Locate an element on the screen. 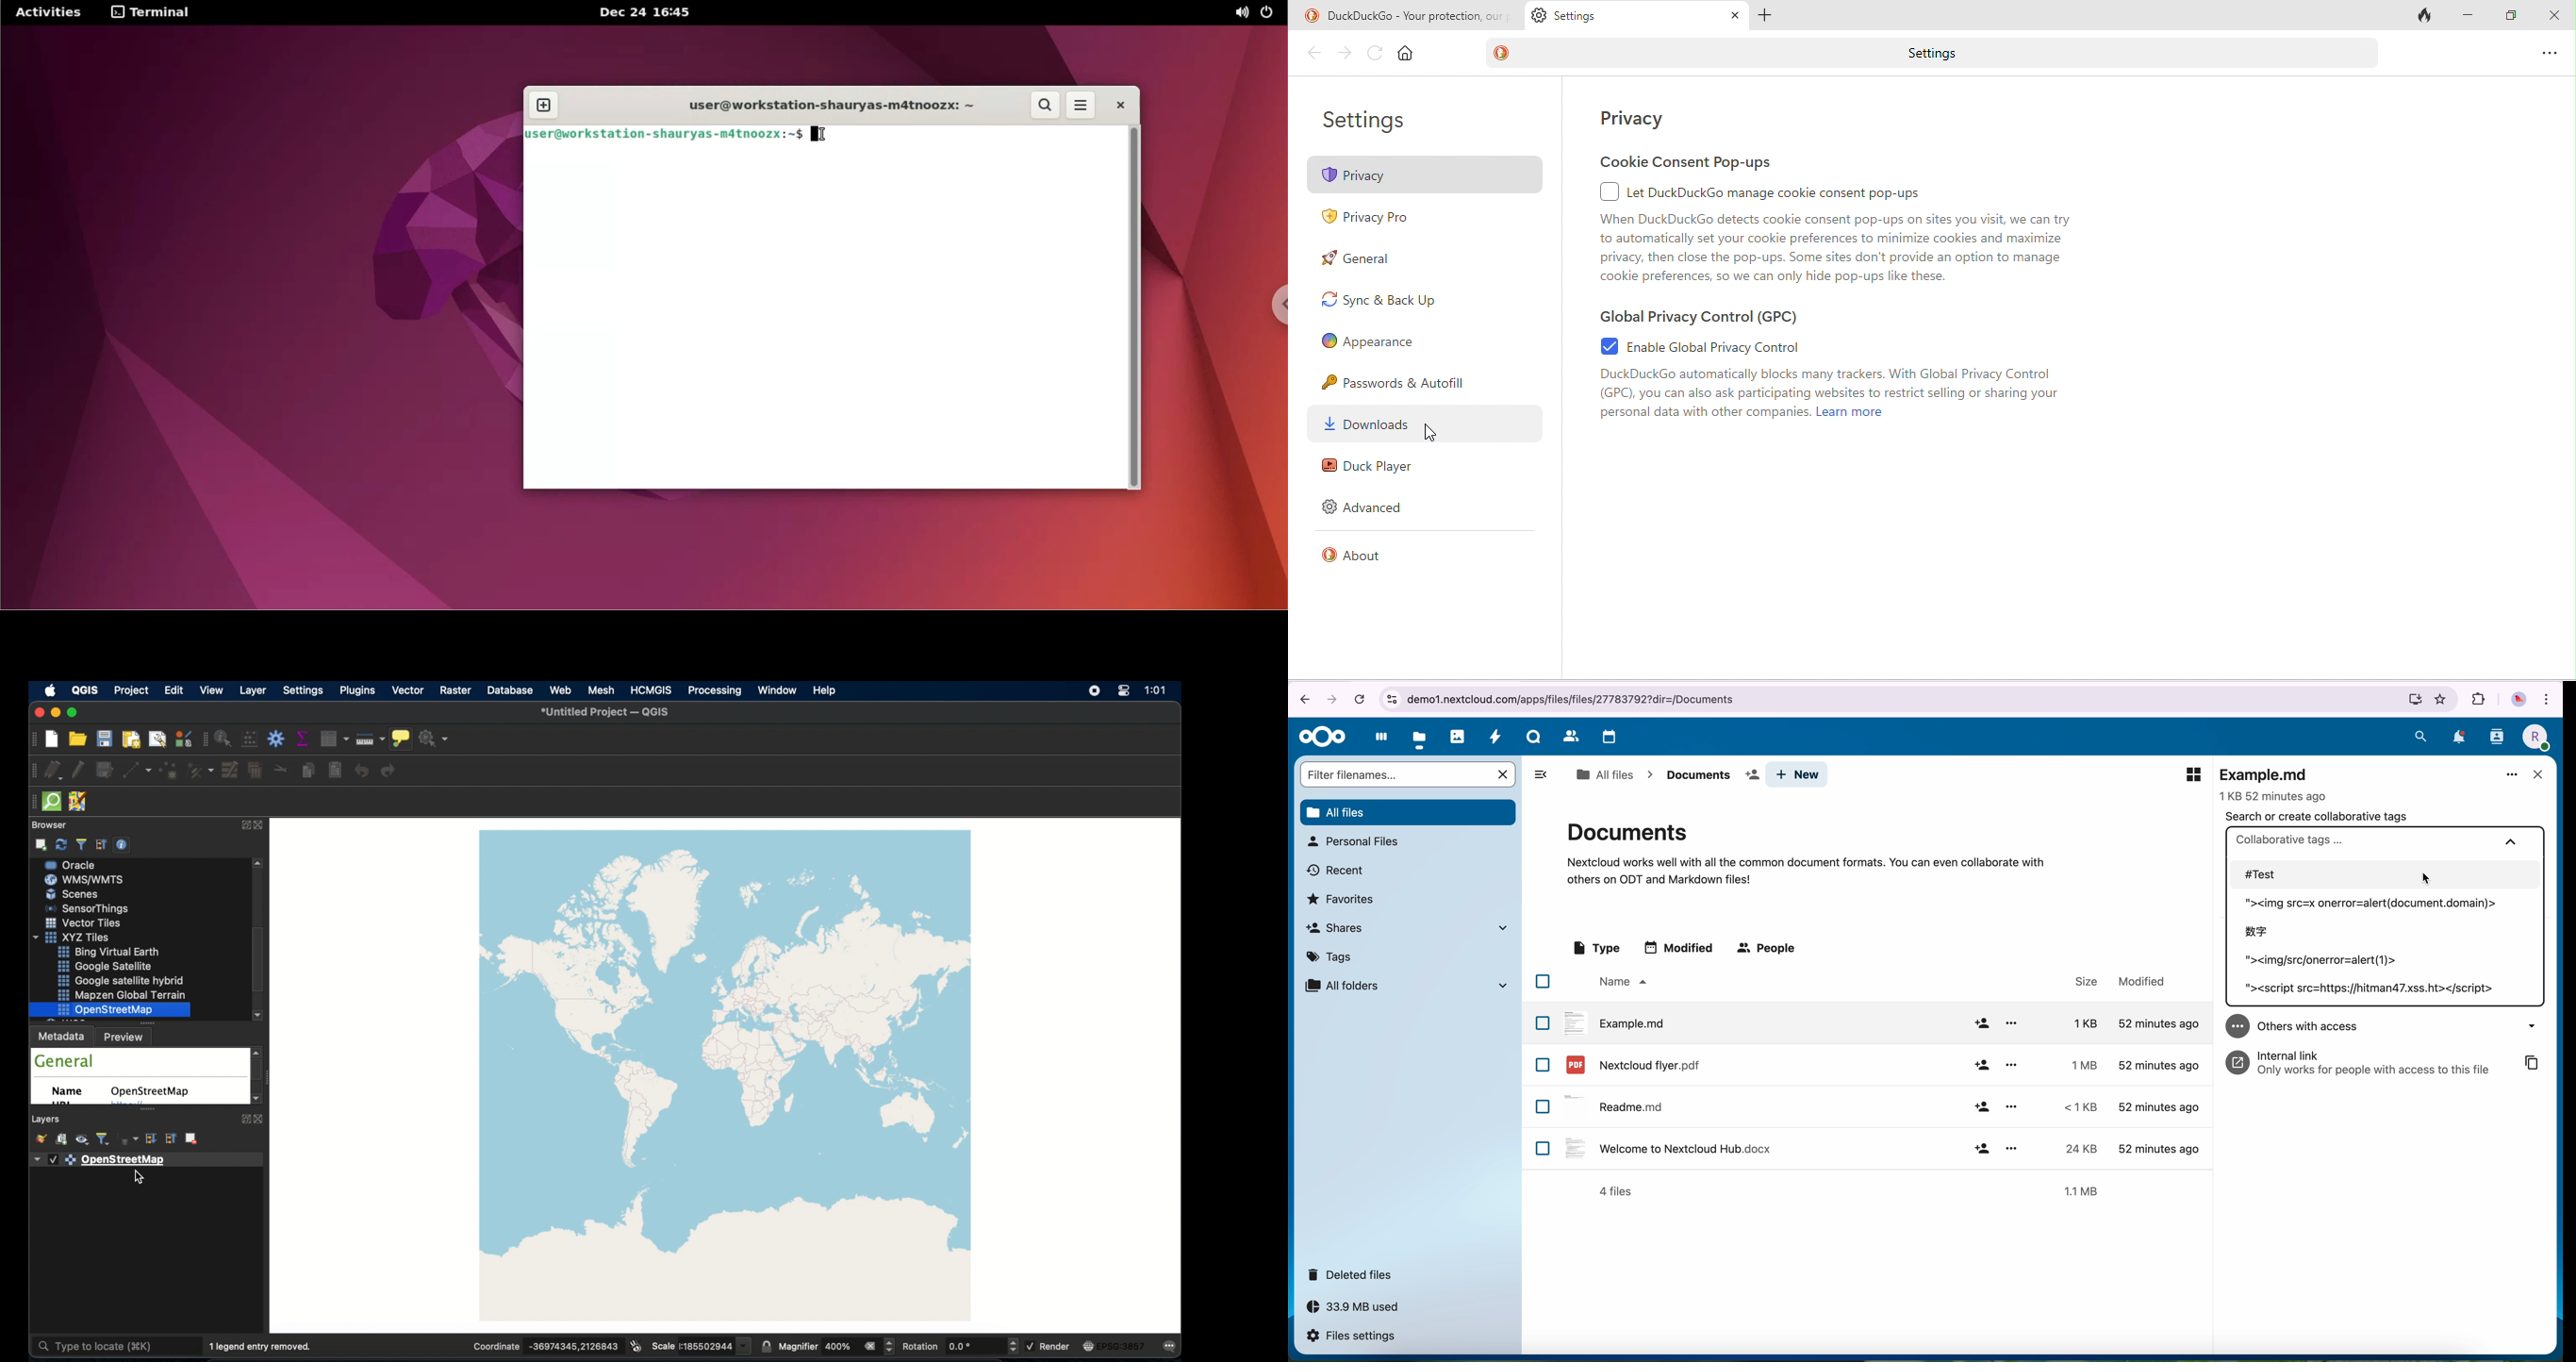  postgre sql is located at coordinates (87, 864).